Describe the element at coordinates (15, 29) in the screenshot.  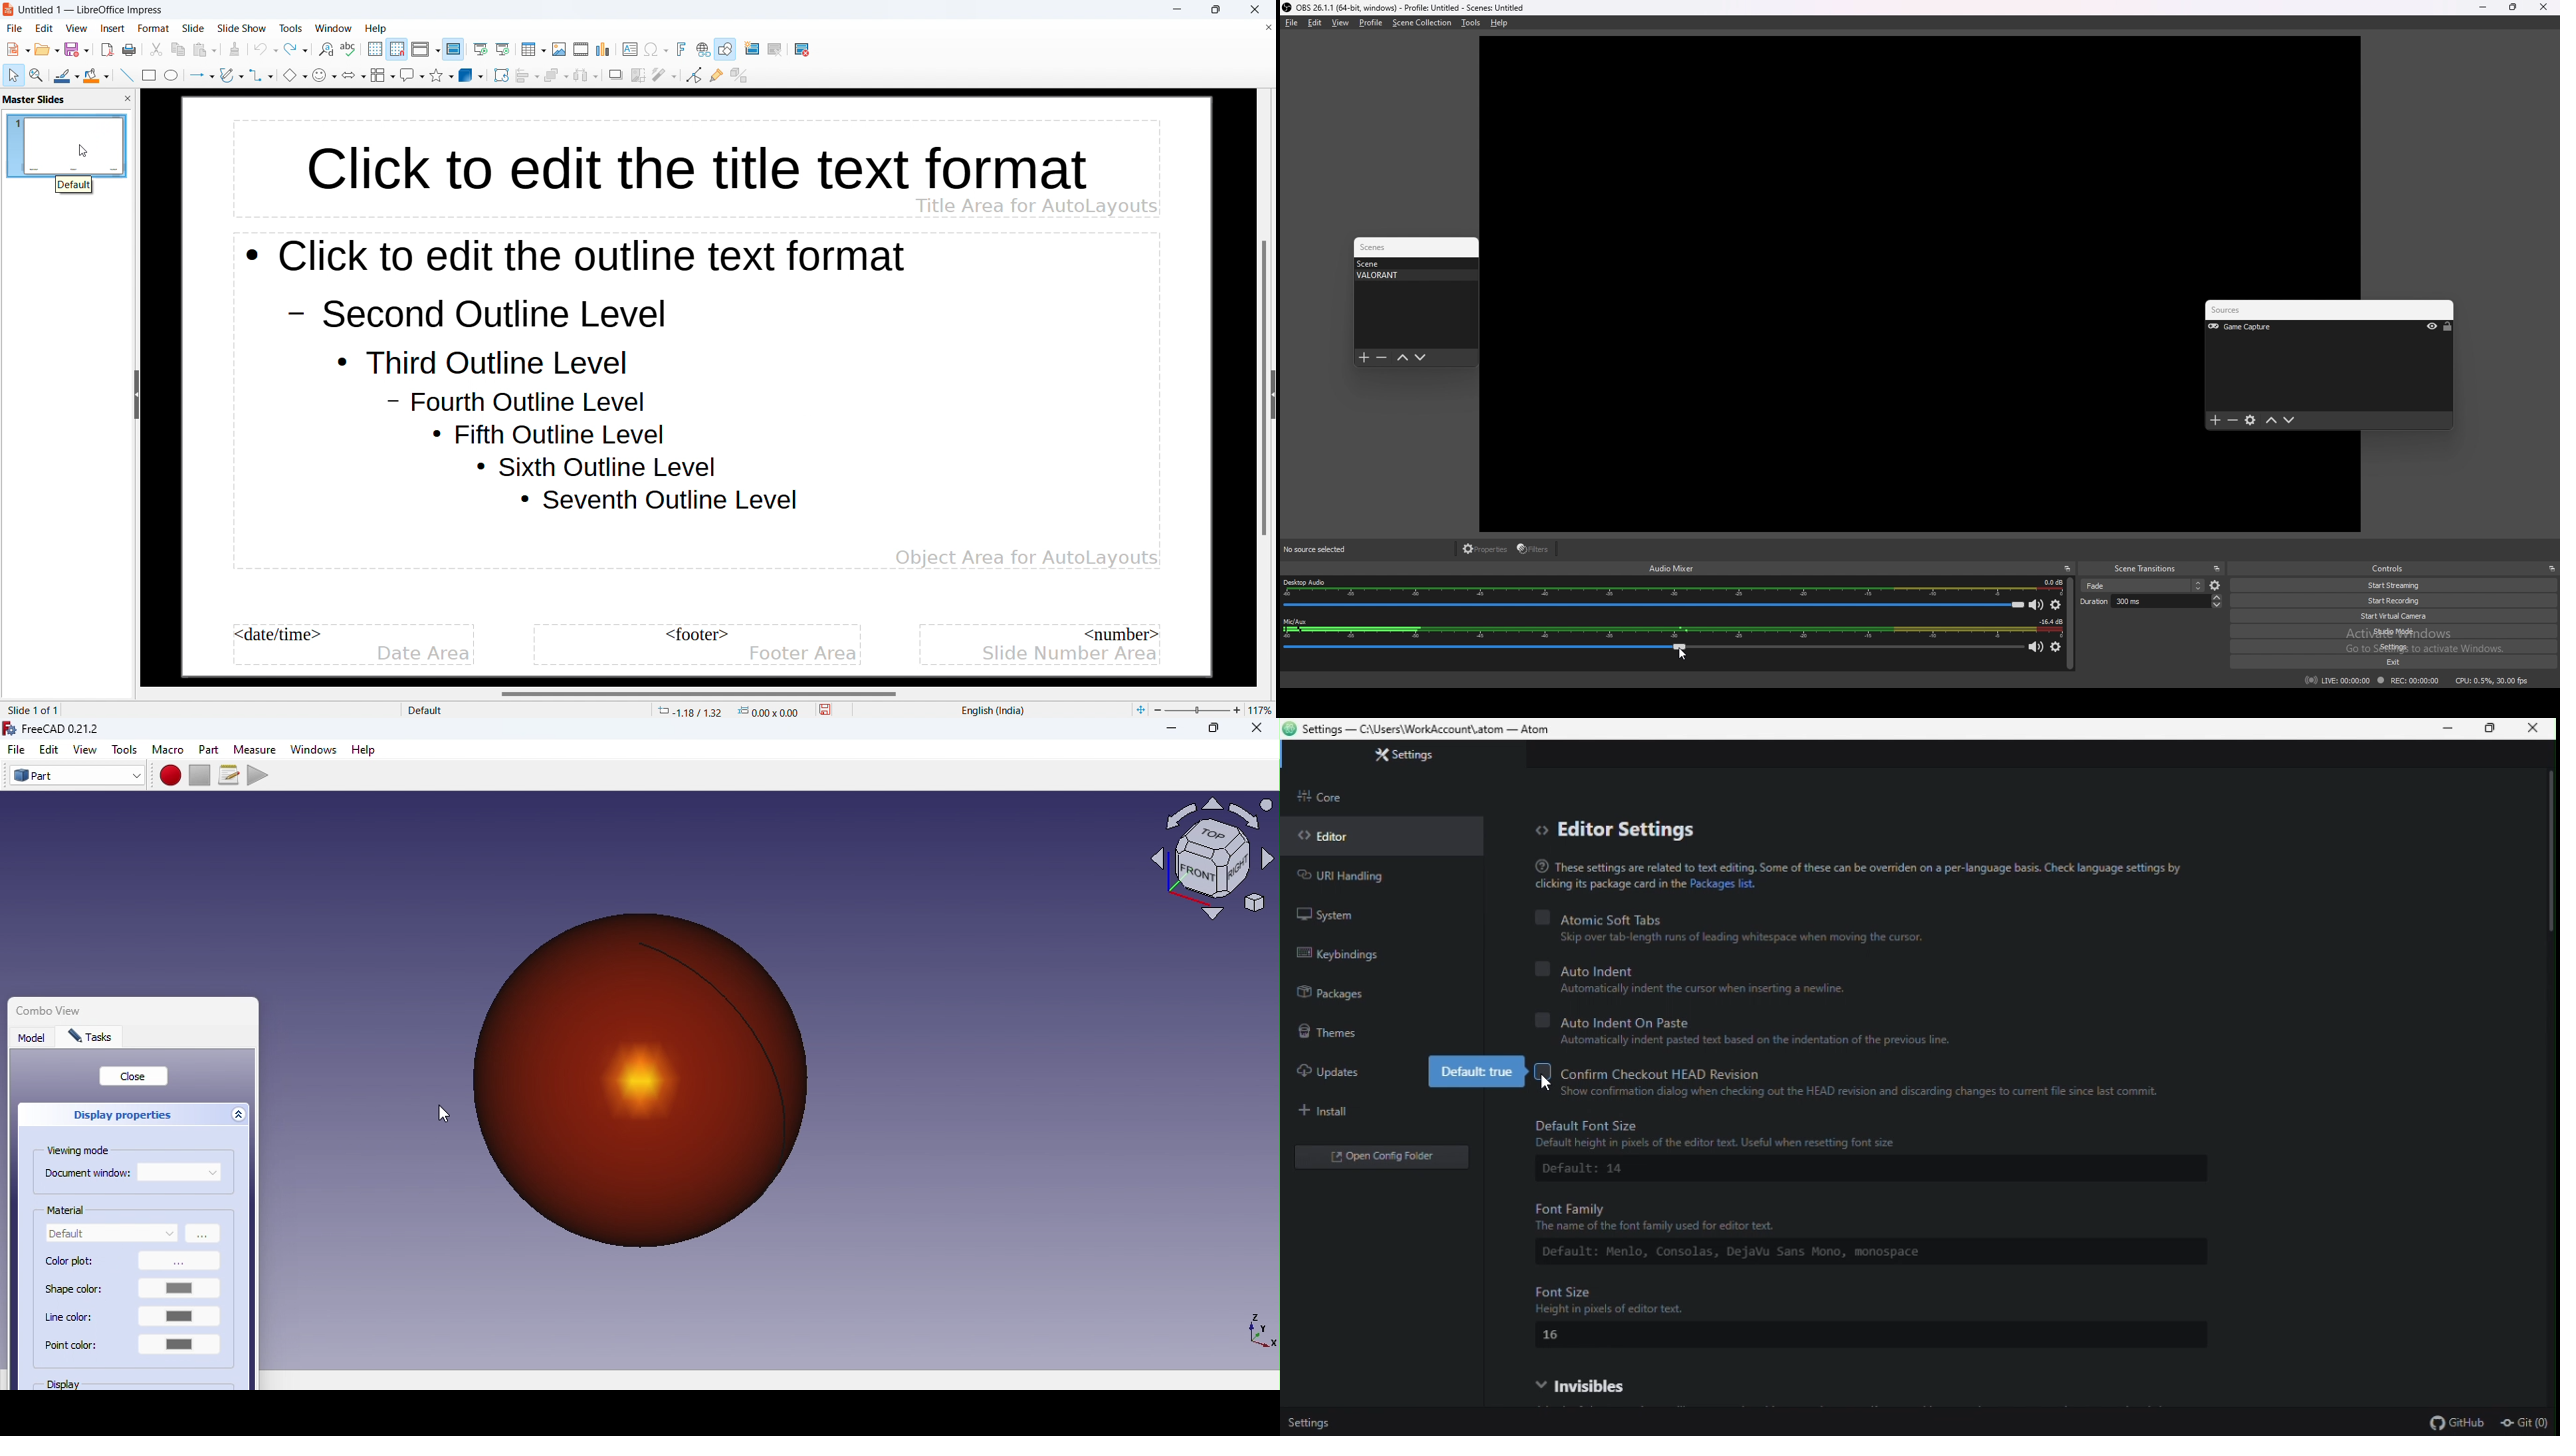
I see `file` at that location.